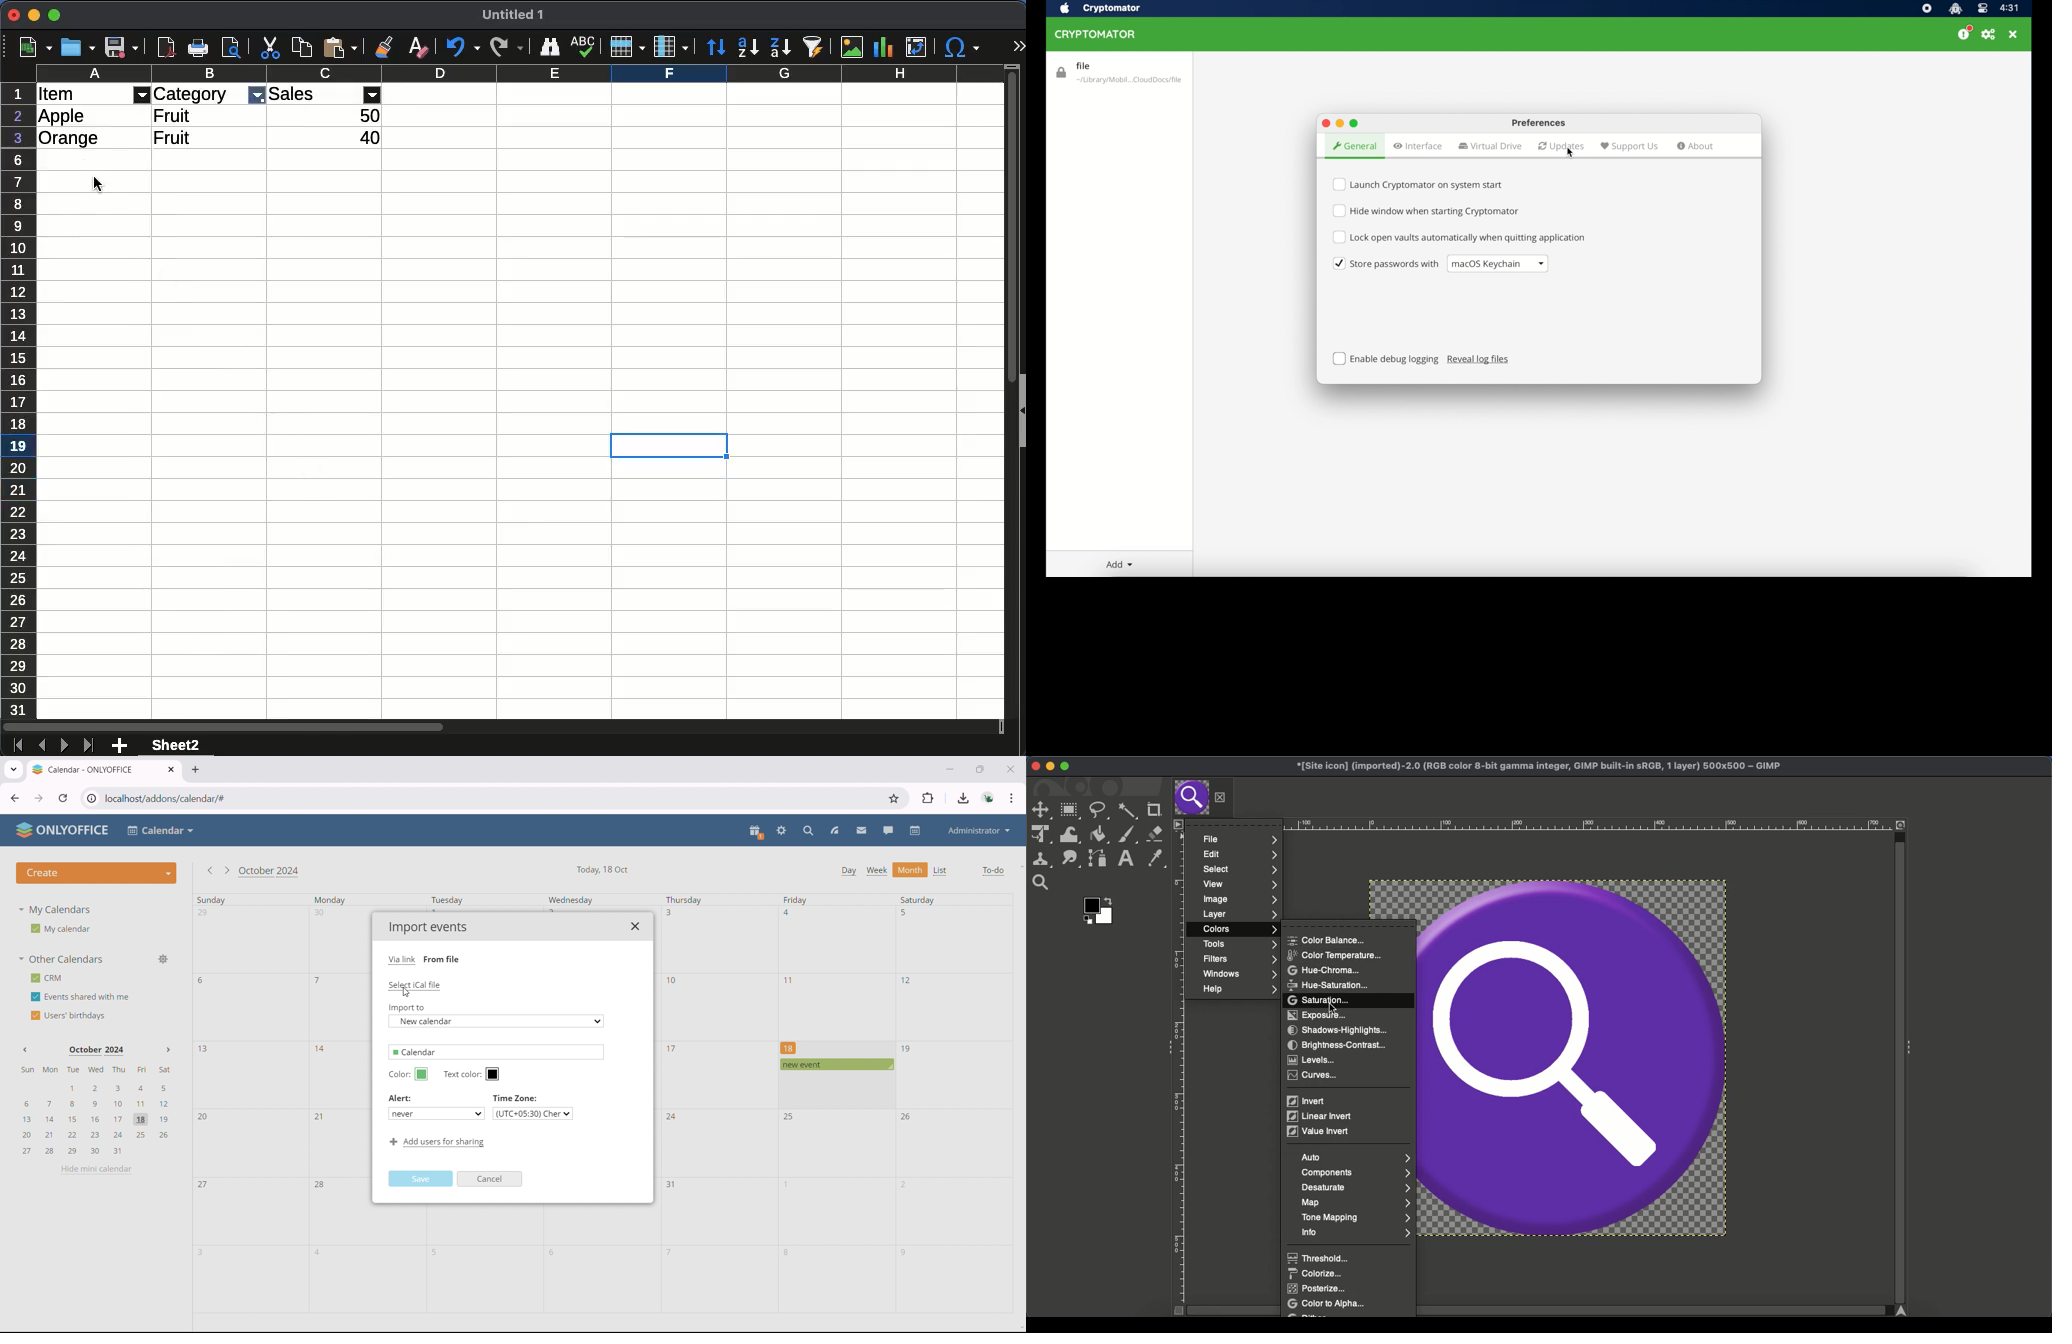 This screenshot has width=2072, height=1344. What do you see at coordinates (684, 900) in the screenshot?
I see `Thursday` at bounding box center [684, 900].